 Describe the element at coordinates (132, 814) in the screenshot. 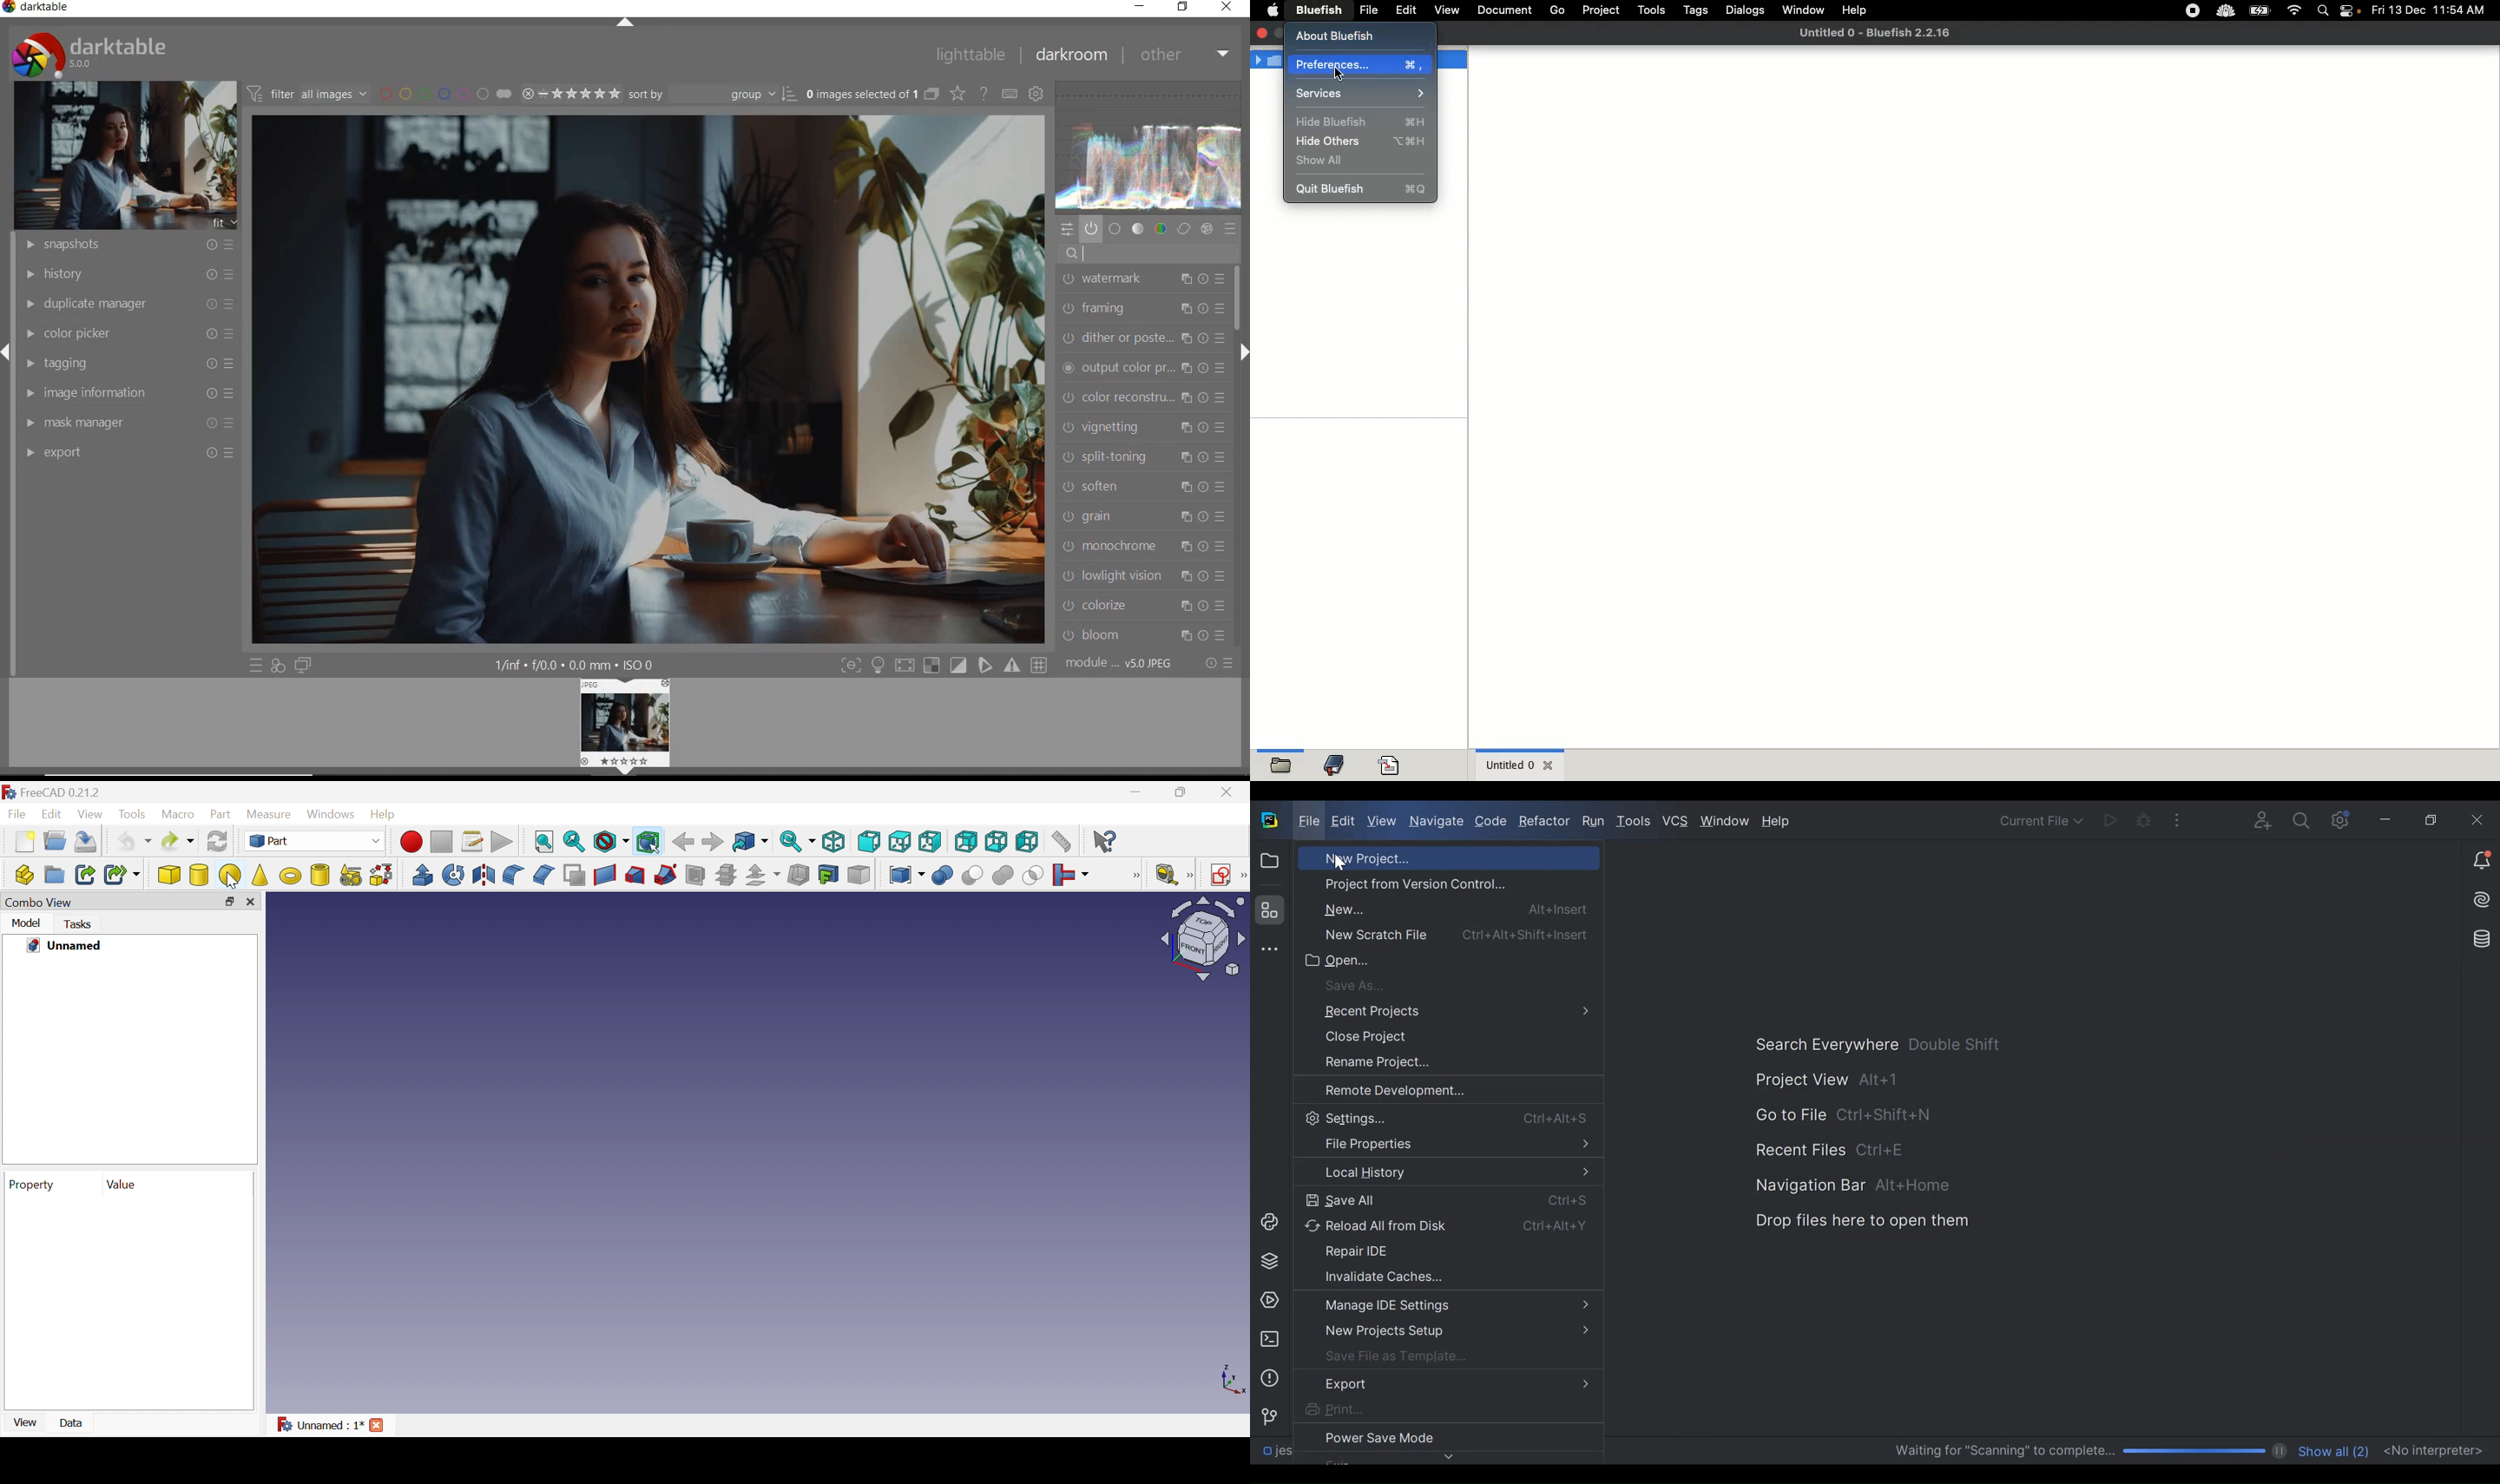

I see `Tools` at that location.